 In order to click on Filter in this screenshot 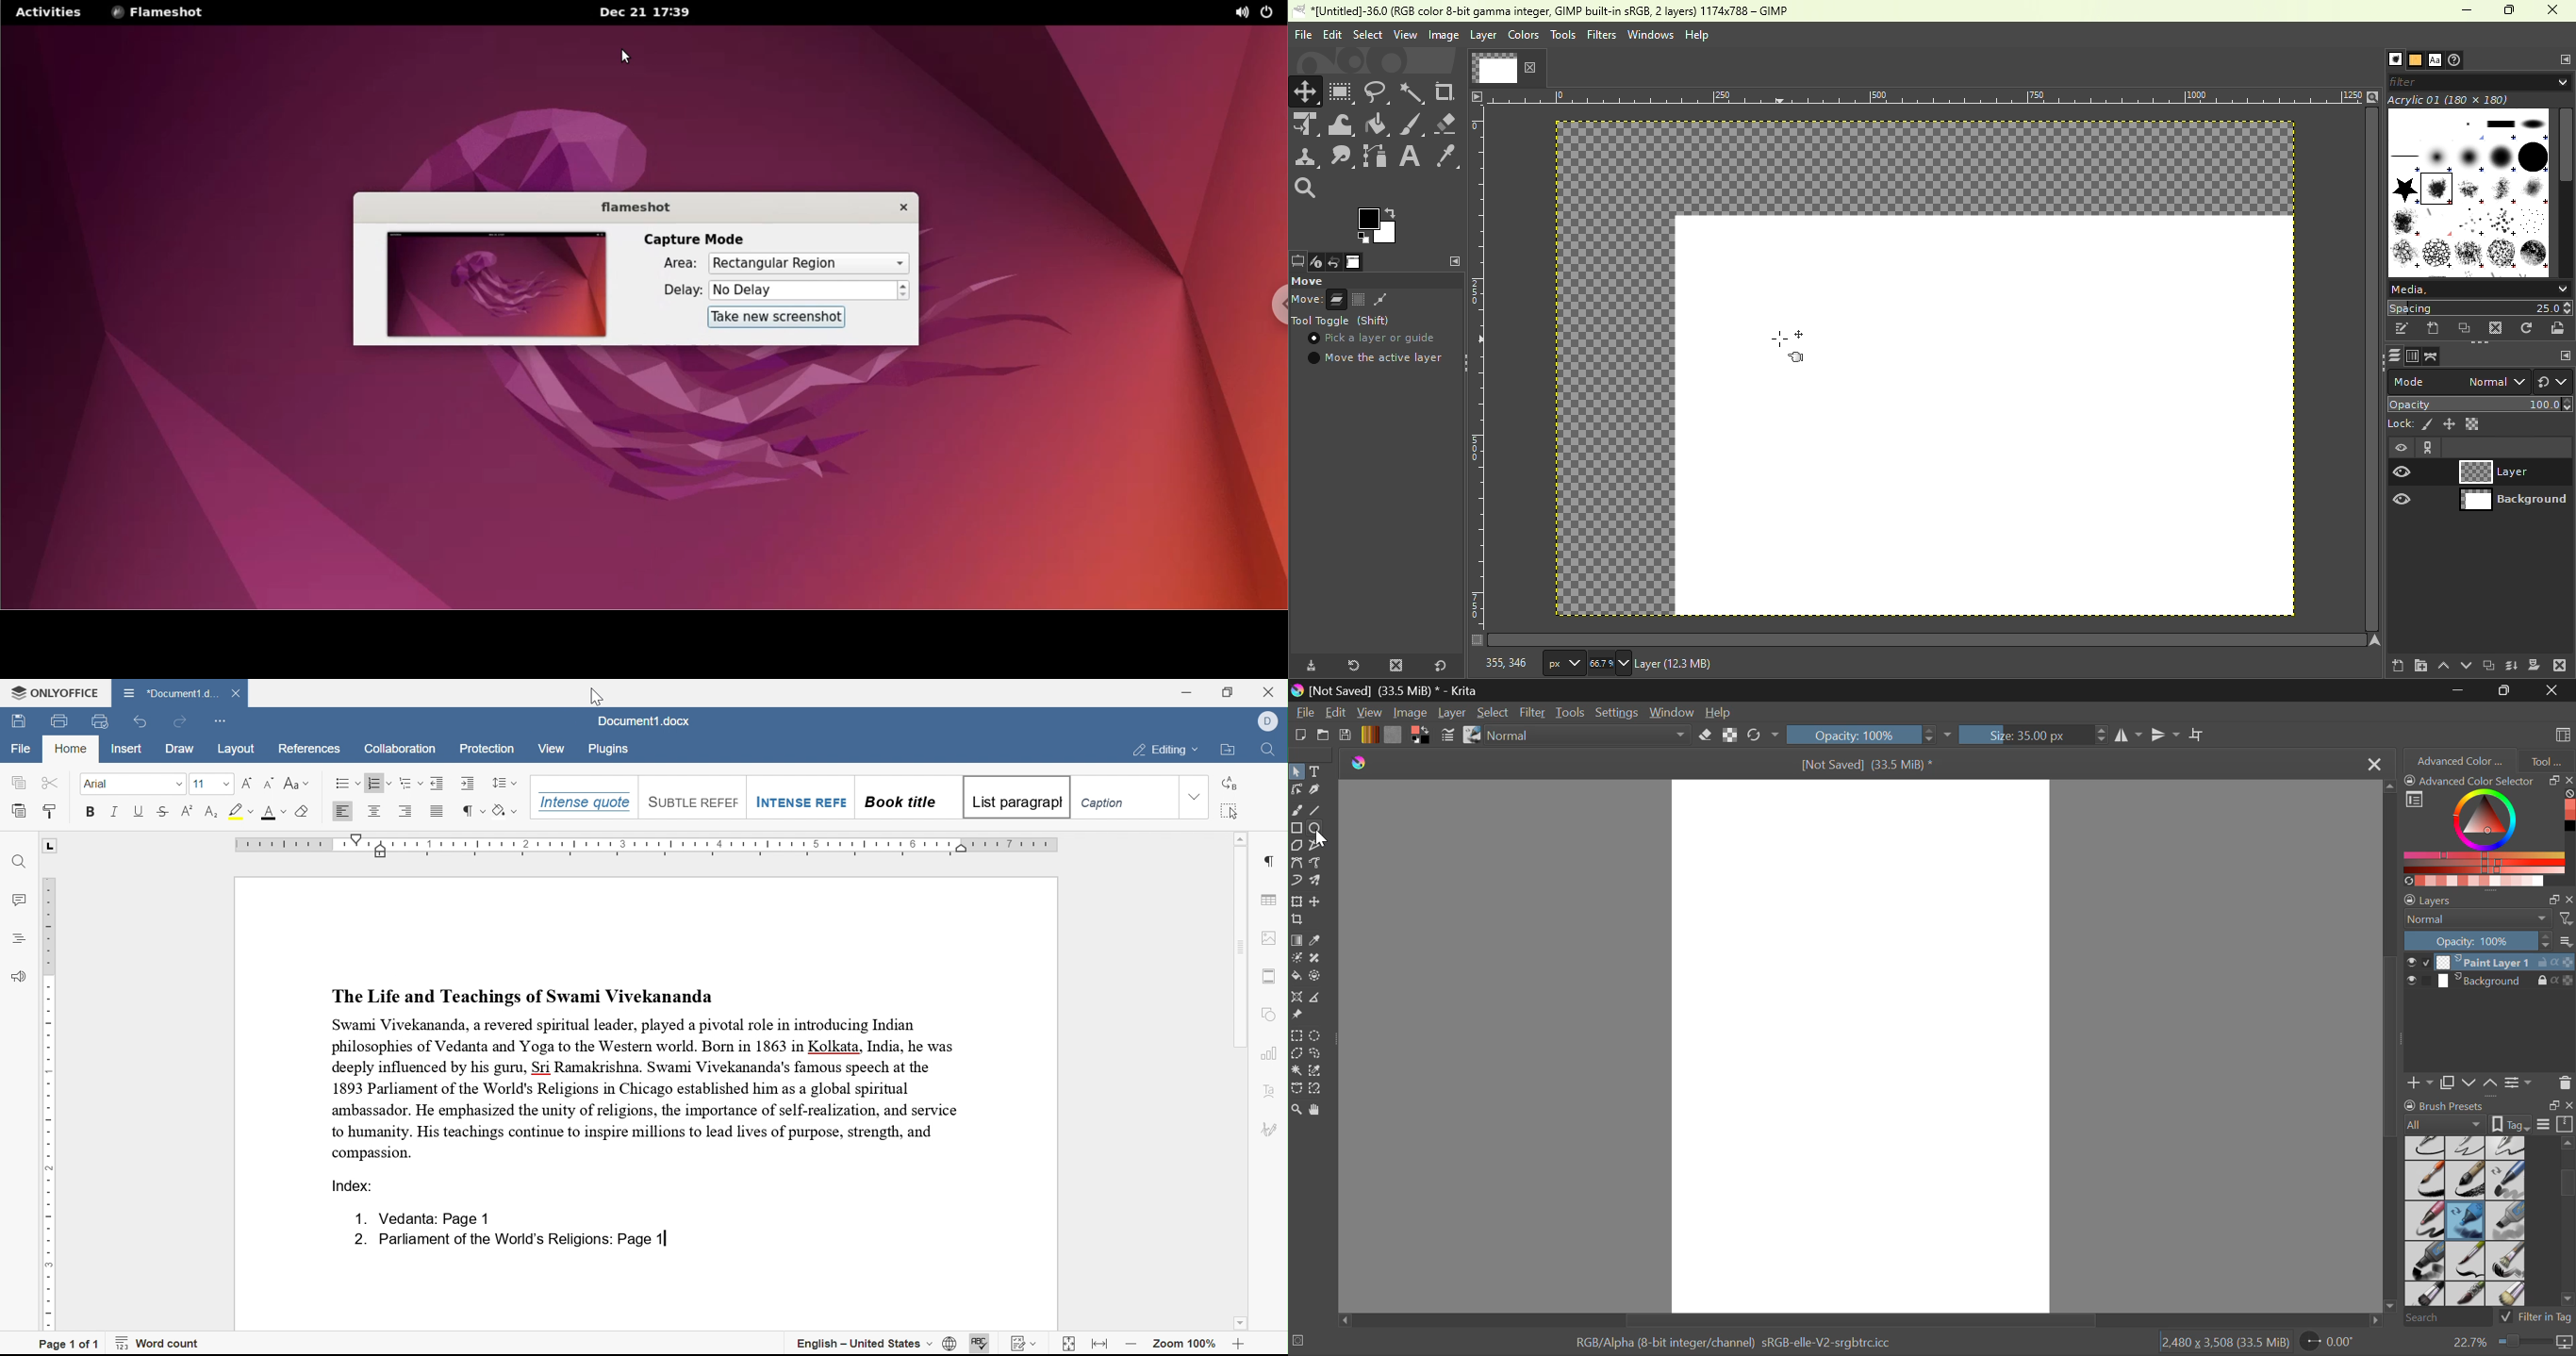, I will do `click(2482, 81)`.